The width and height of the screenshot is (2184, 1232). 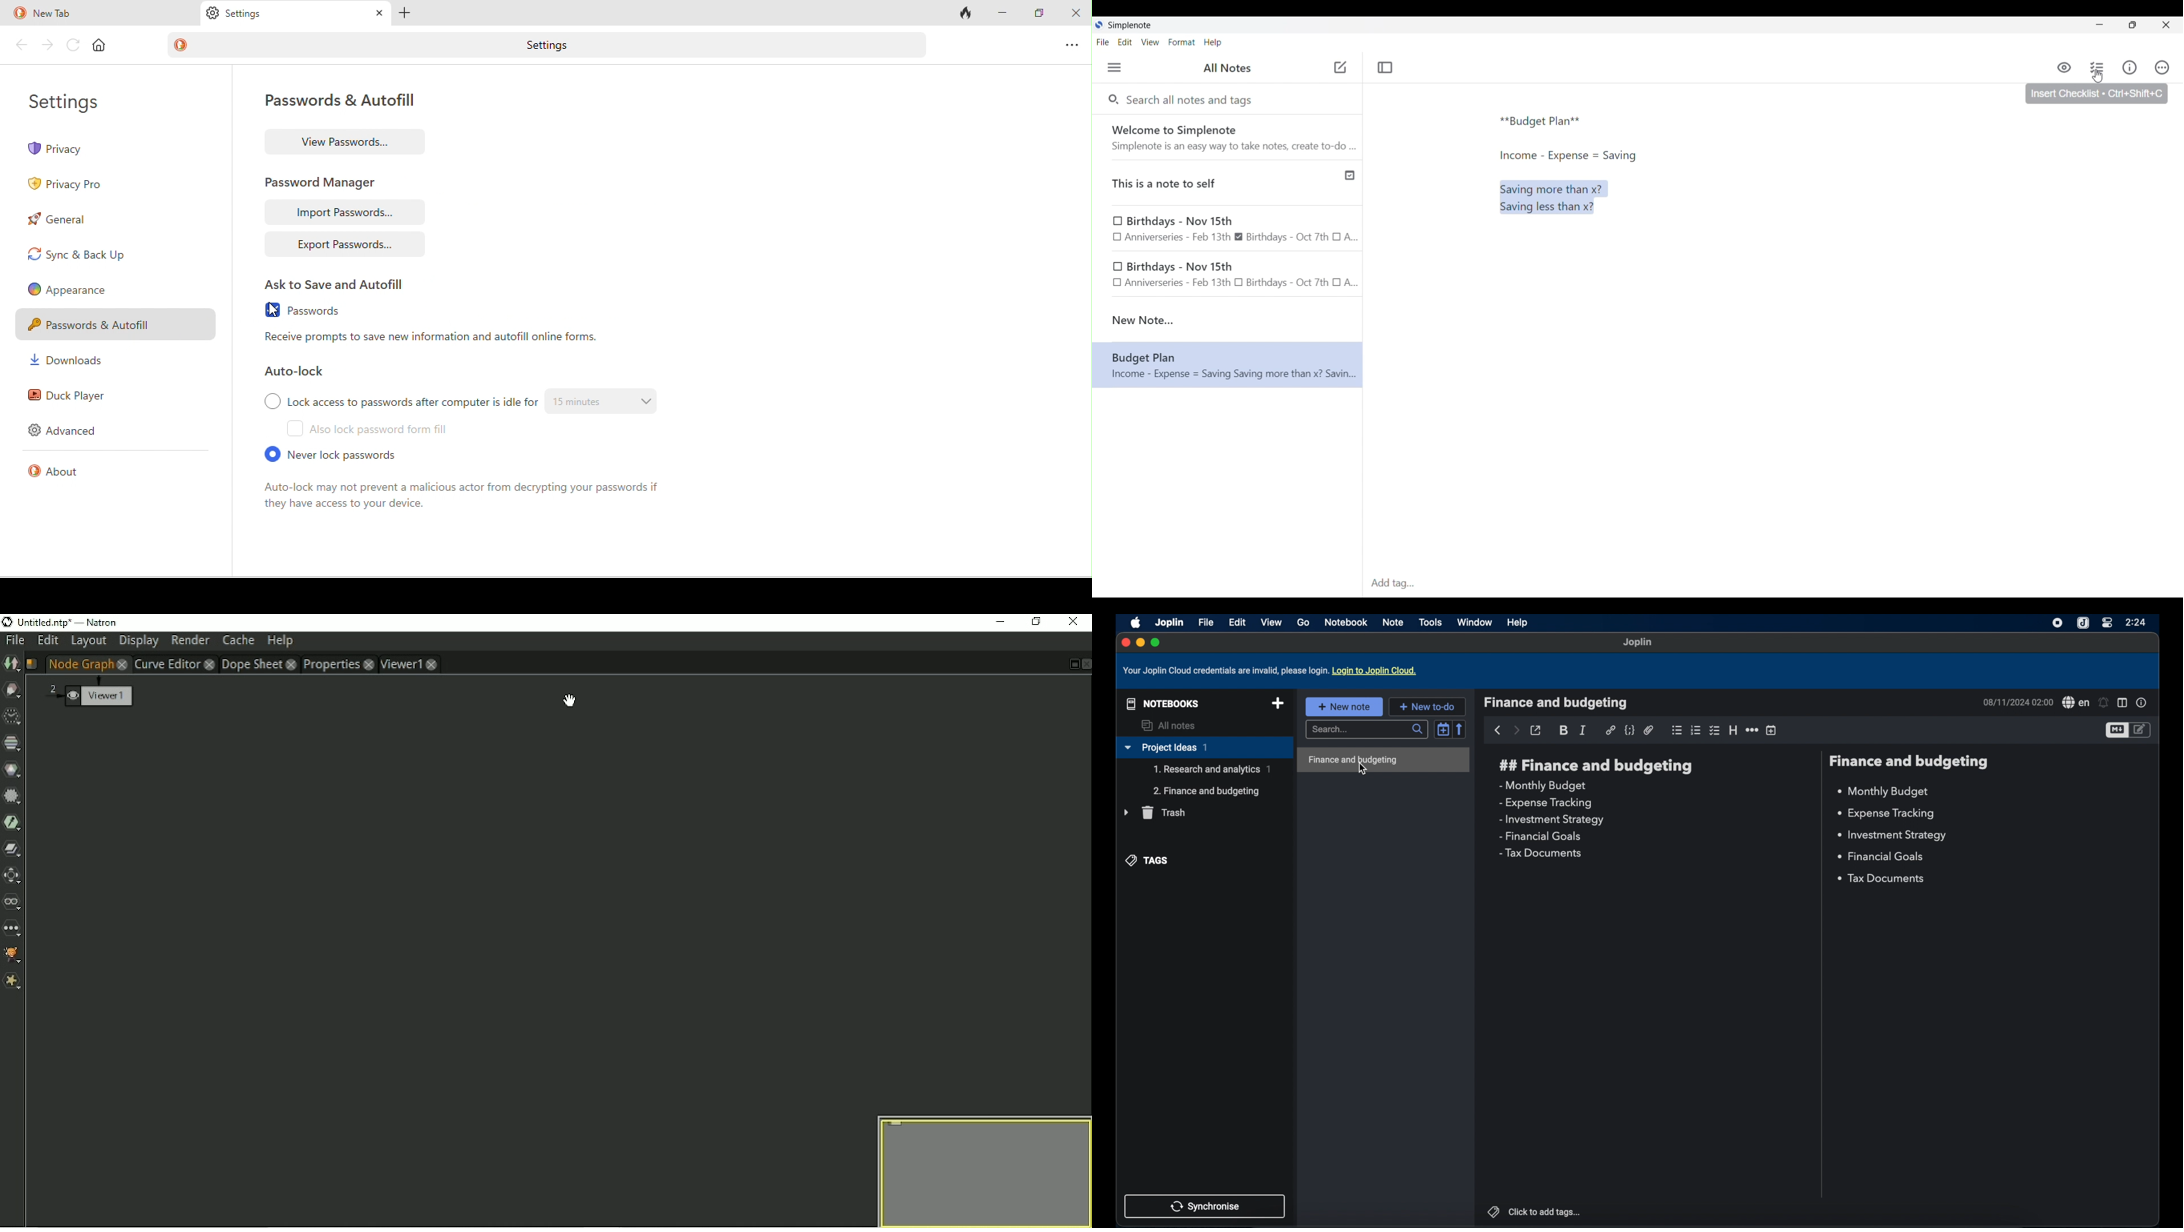 I want to click on code, so click(x=1630, y=731).